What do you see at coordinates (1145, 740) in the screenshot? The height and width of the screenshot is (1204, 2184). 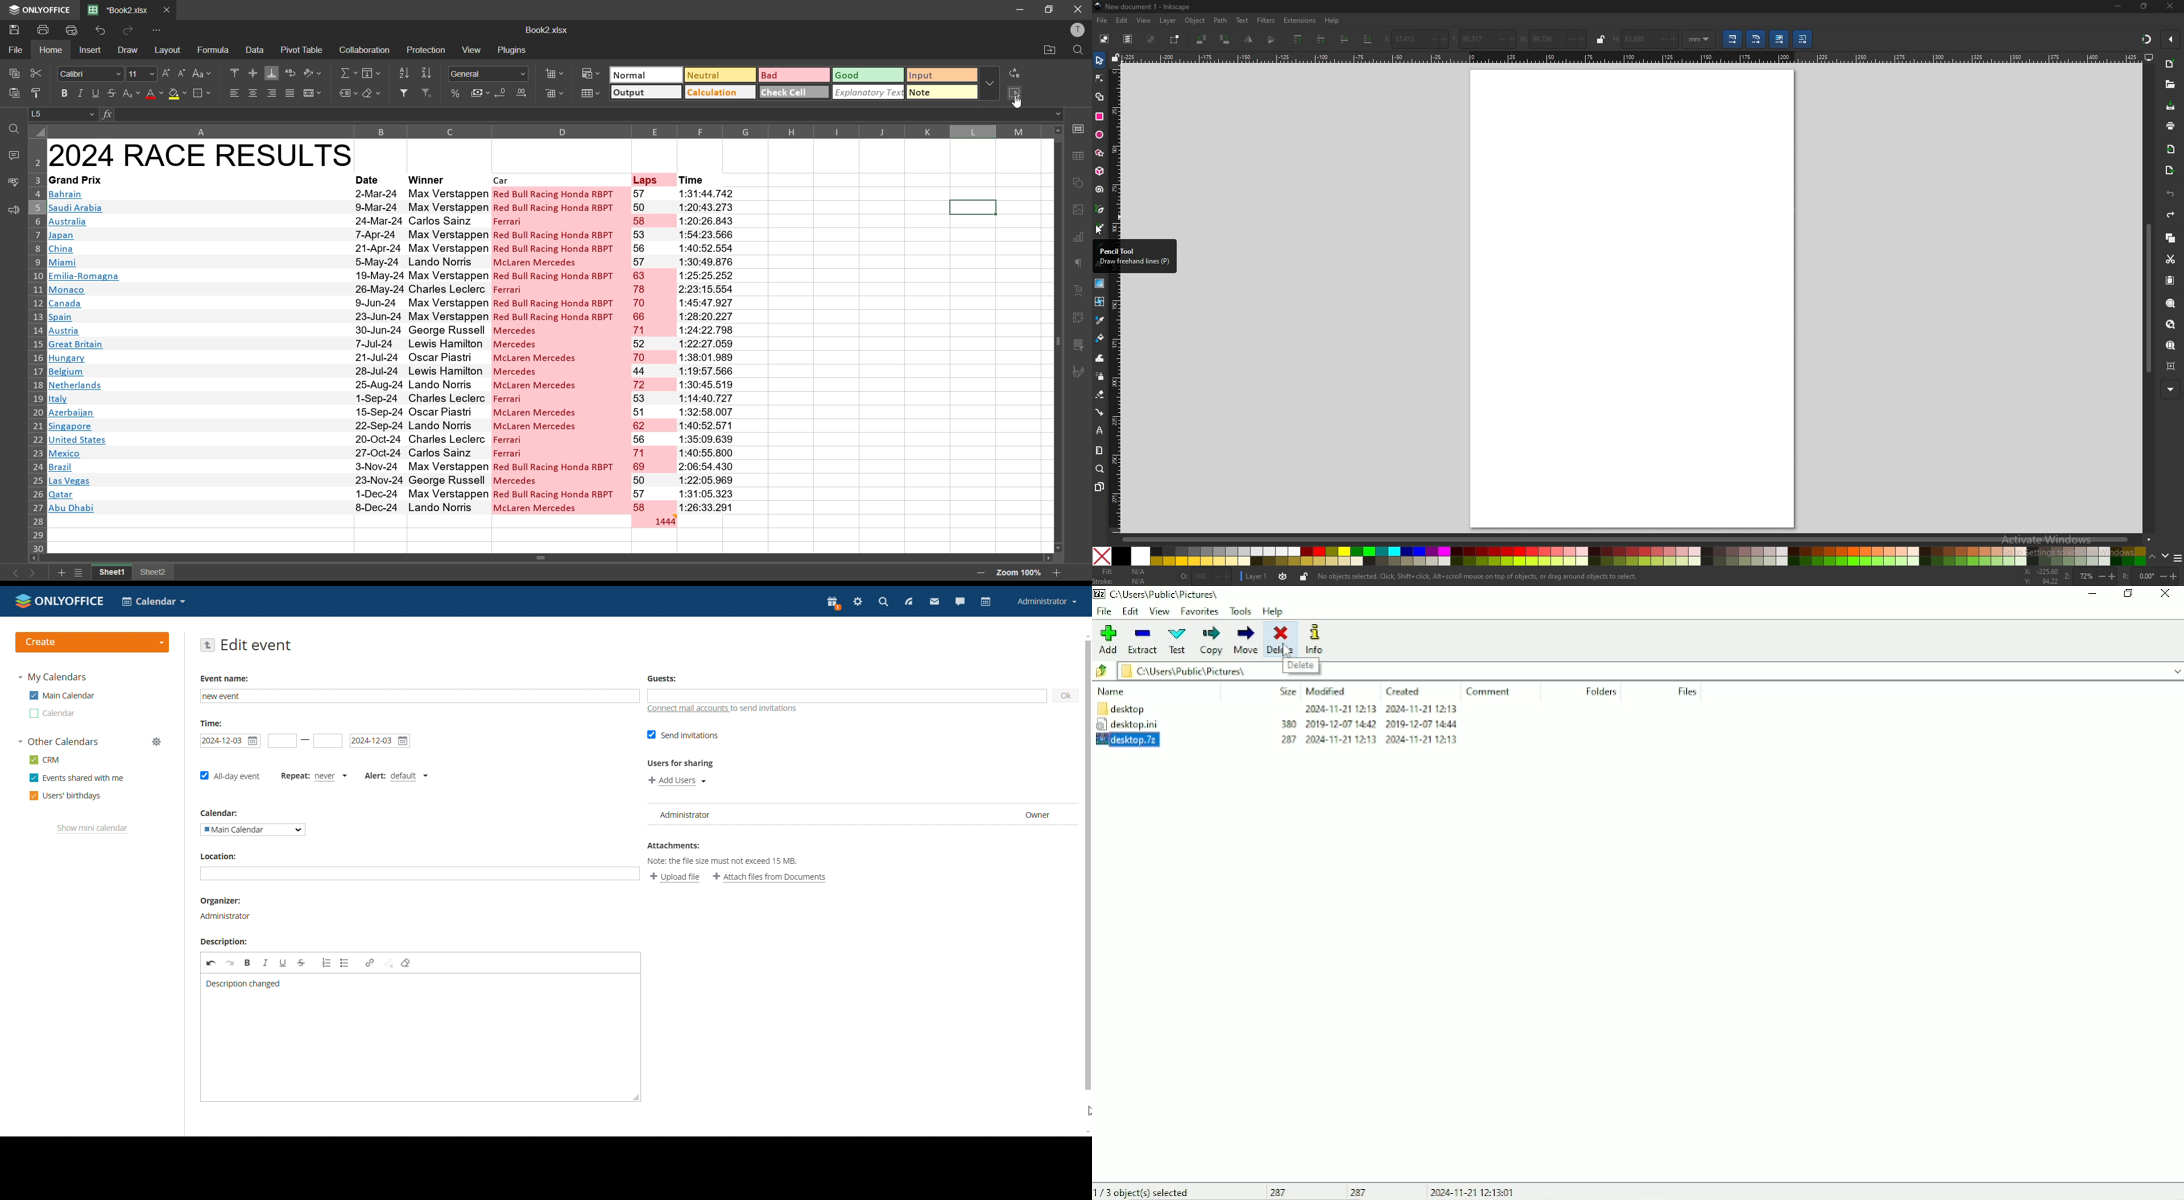 I see `desktop.7z` at bounding box center [1145, 740].